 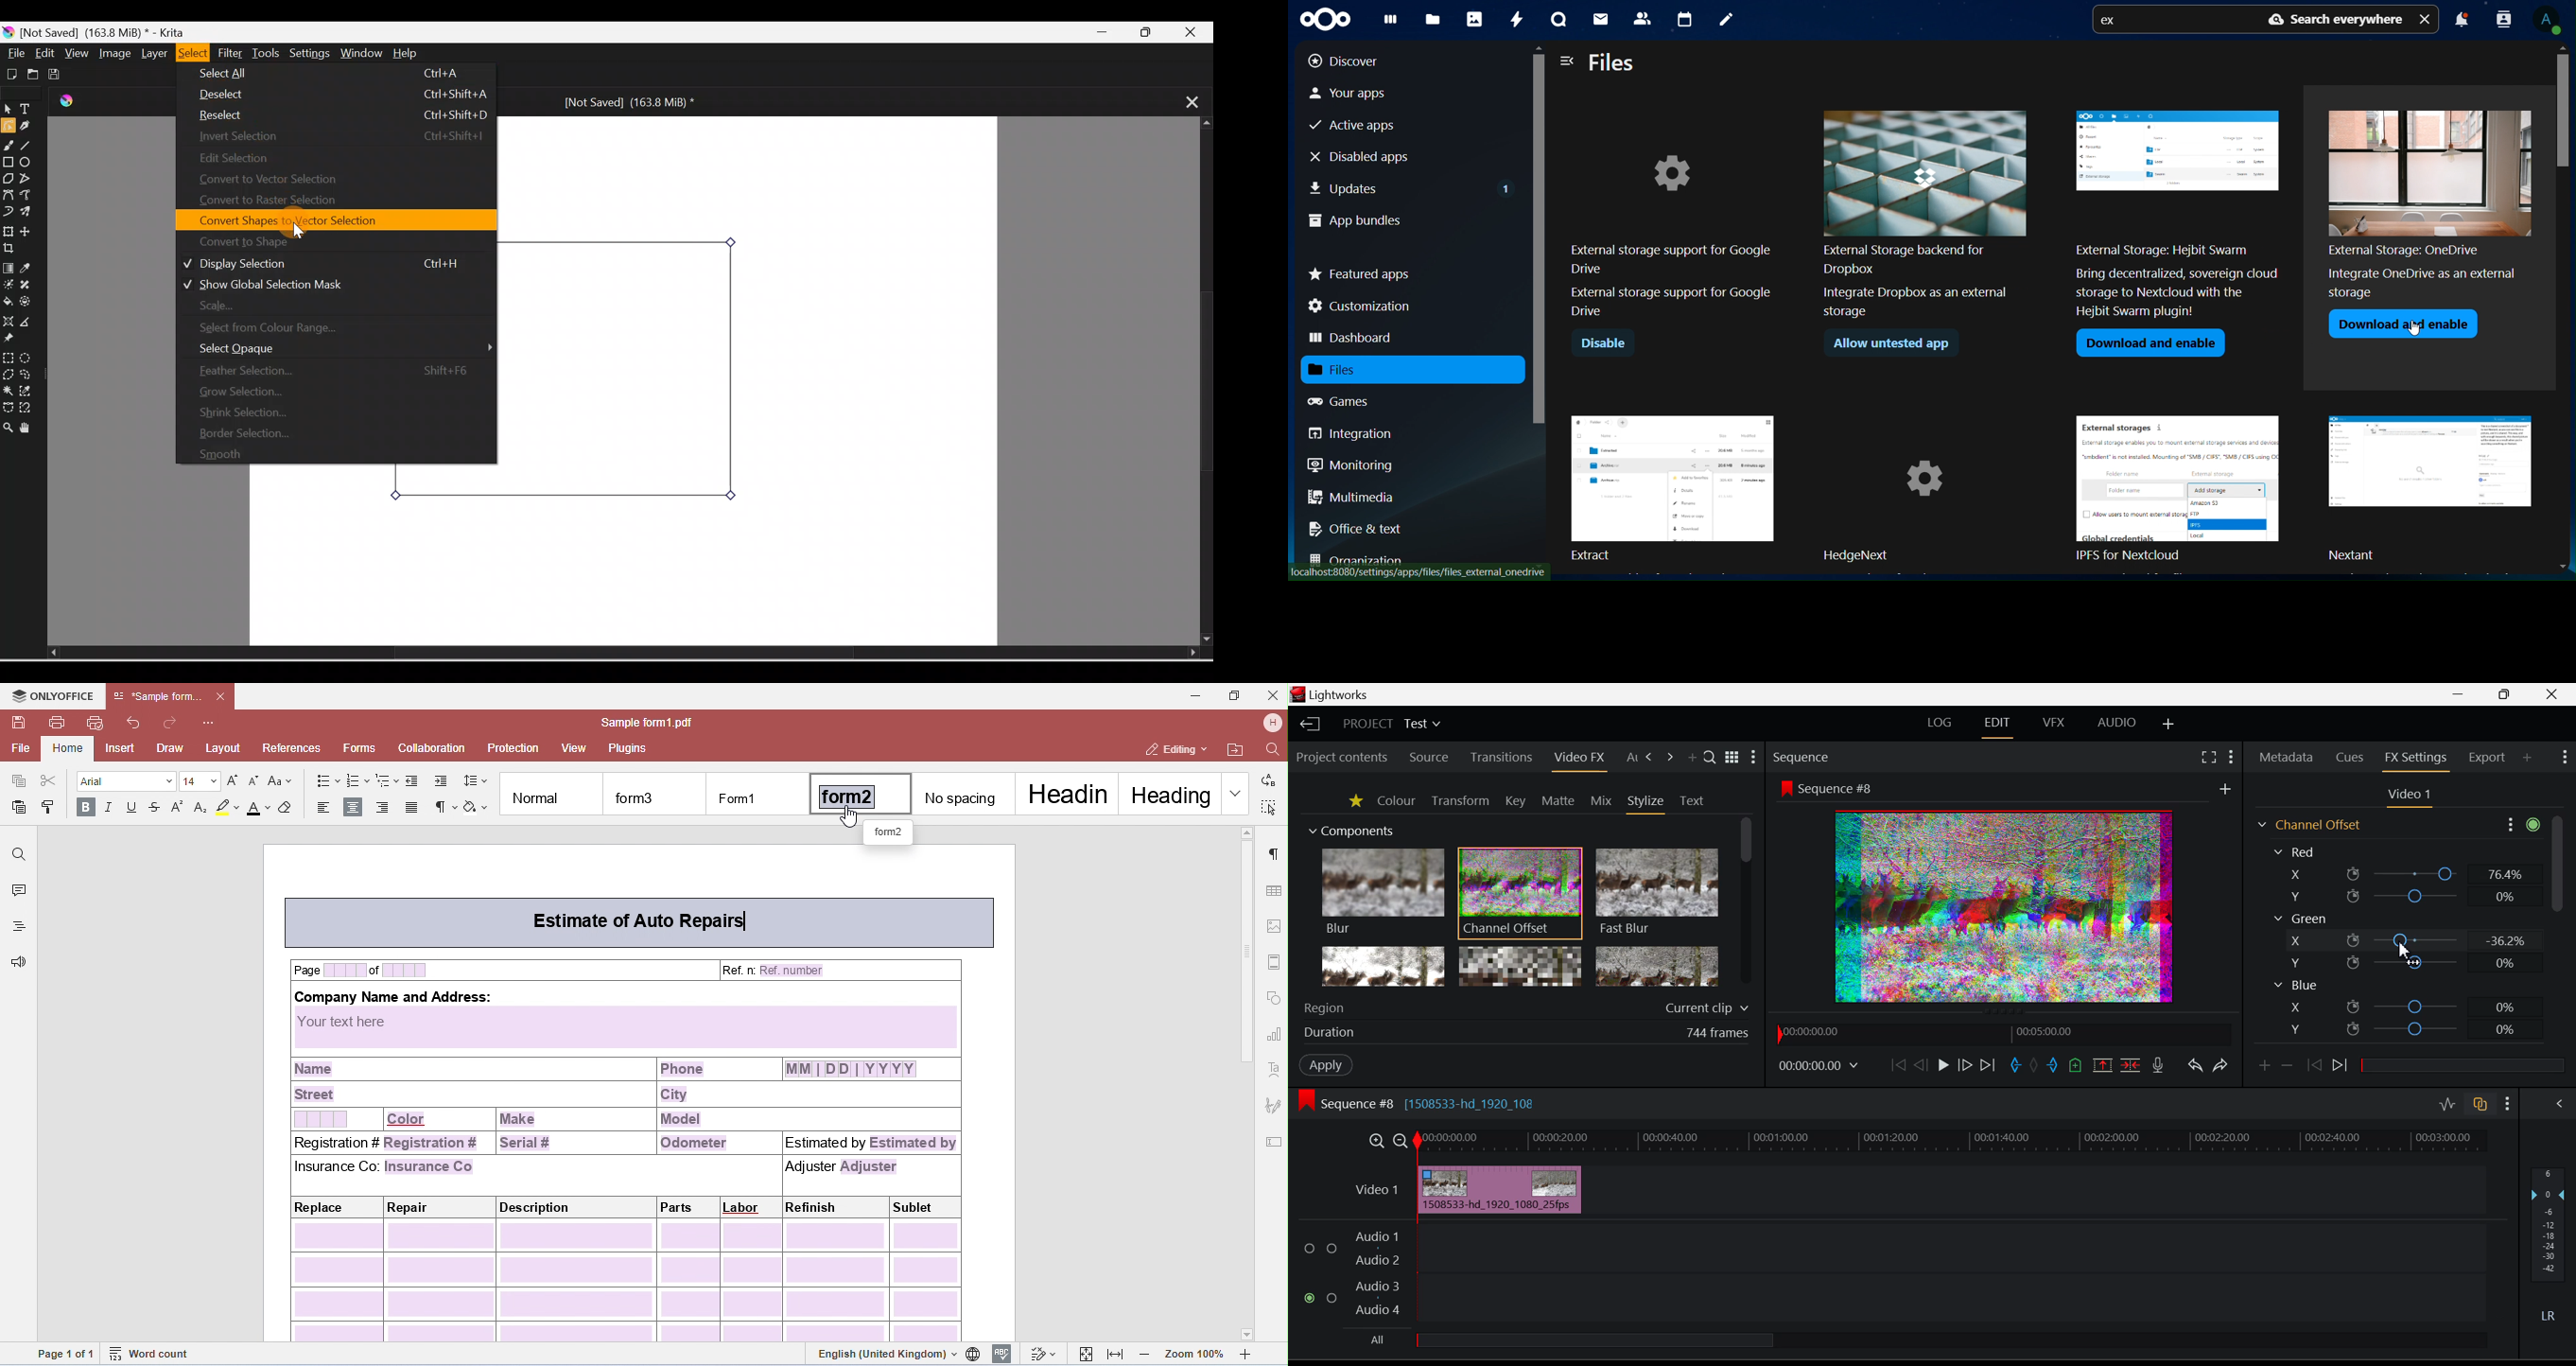 I want to click on Red Y, so click(x=2400, y=896).